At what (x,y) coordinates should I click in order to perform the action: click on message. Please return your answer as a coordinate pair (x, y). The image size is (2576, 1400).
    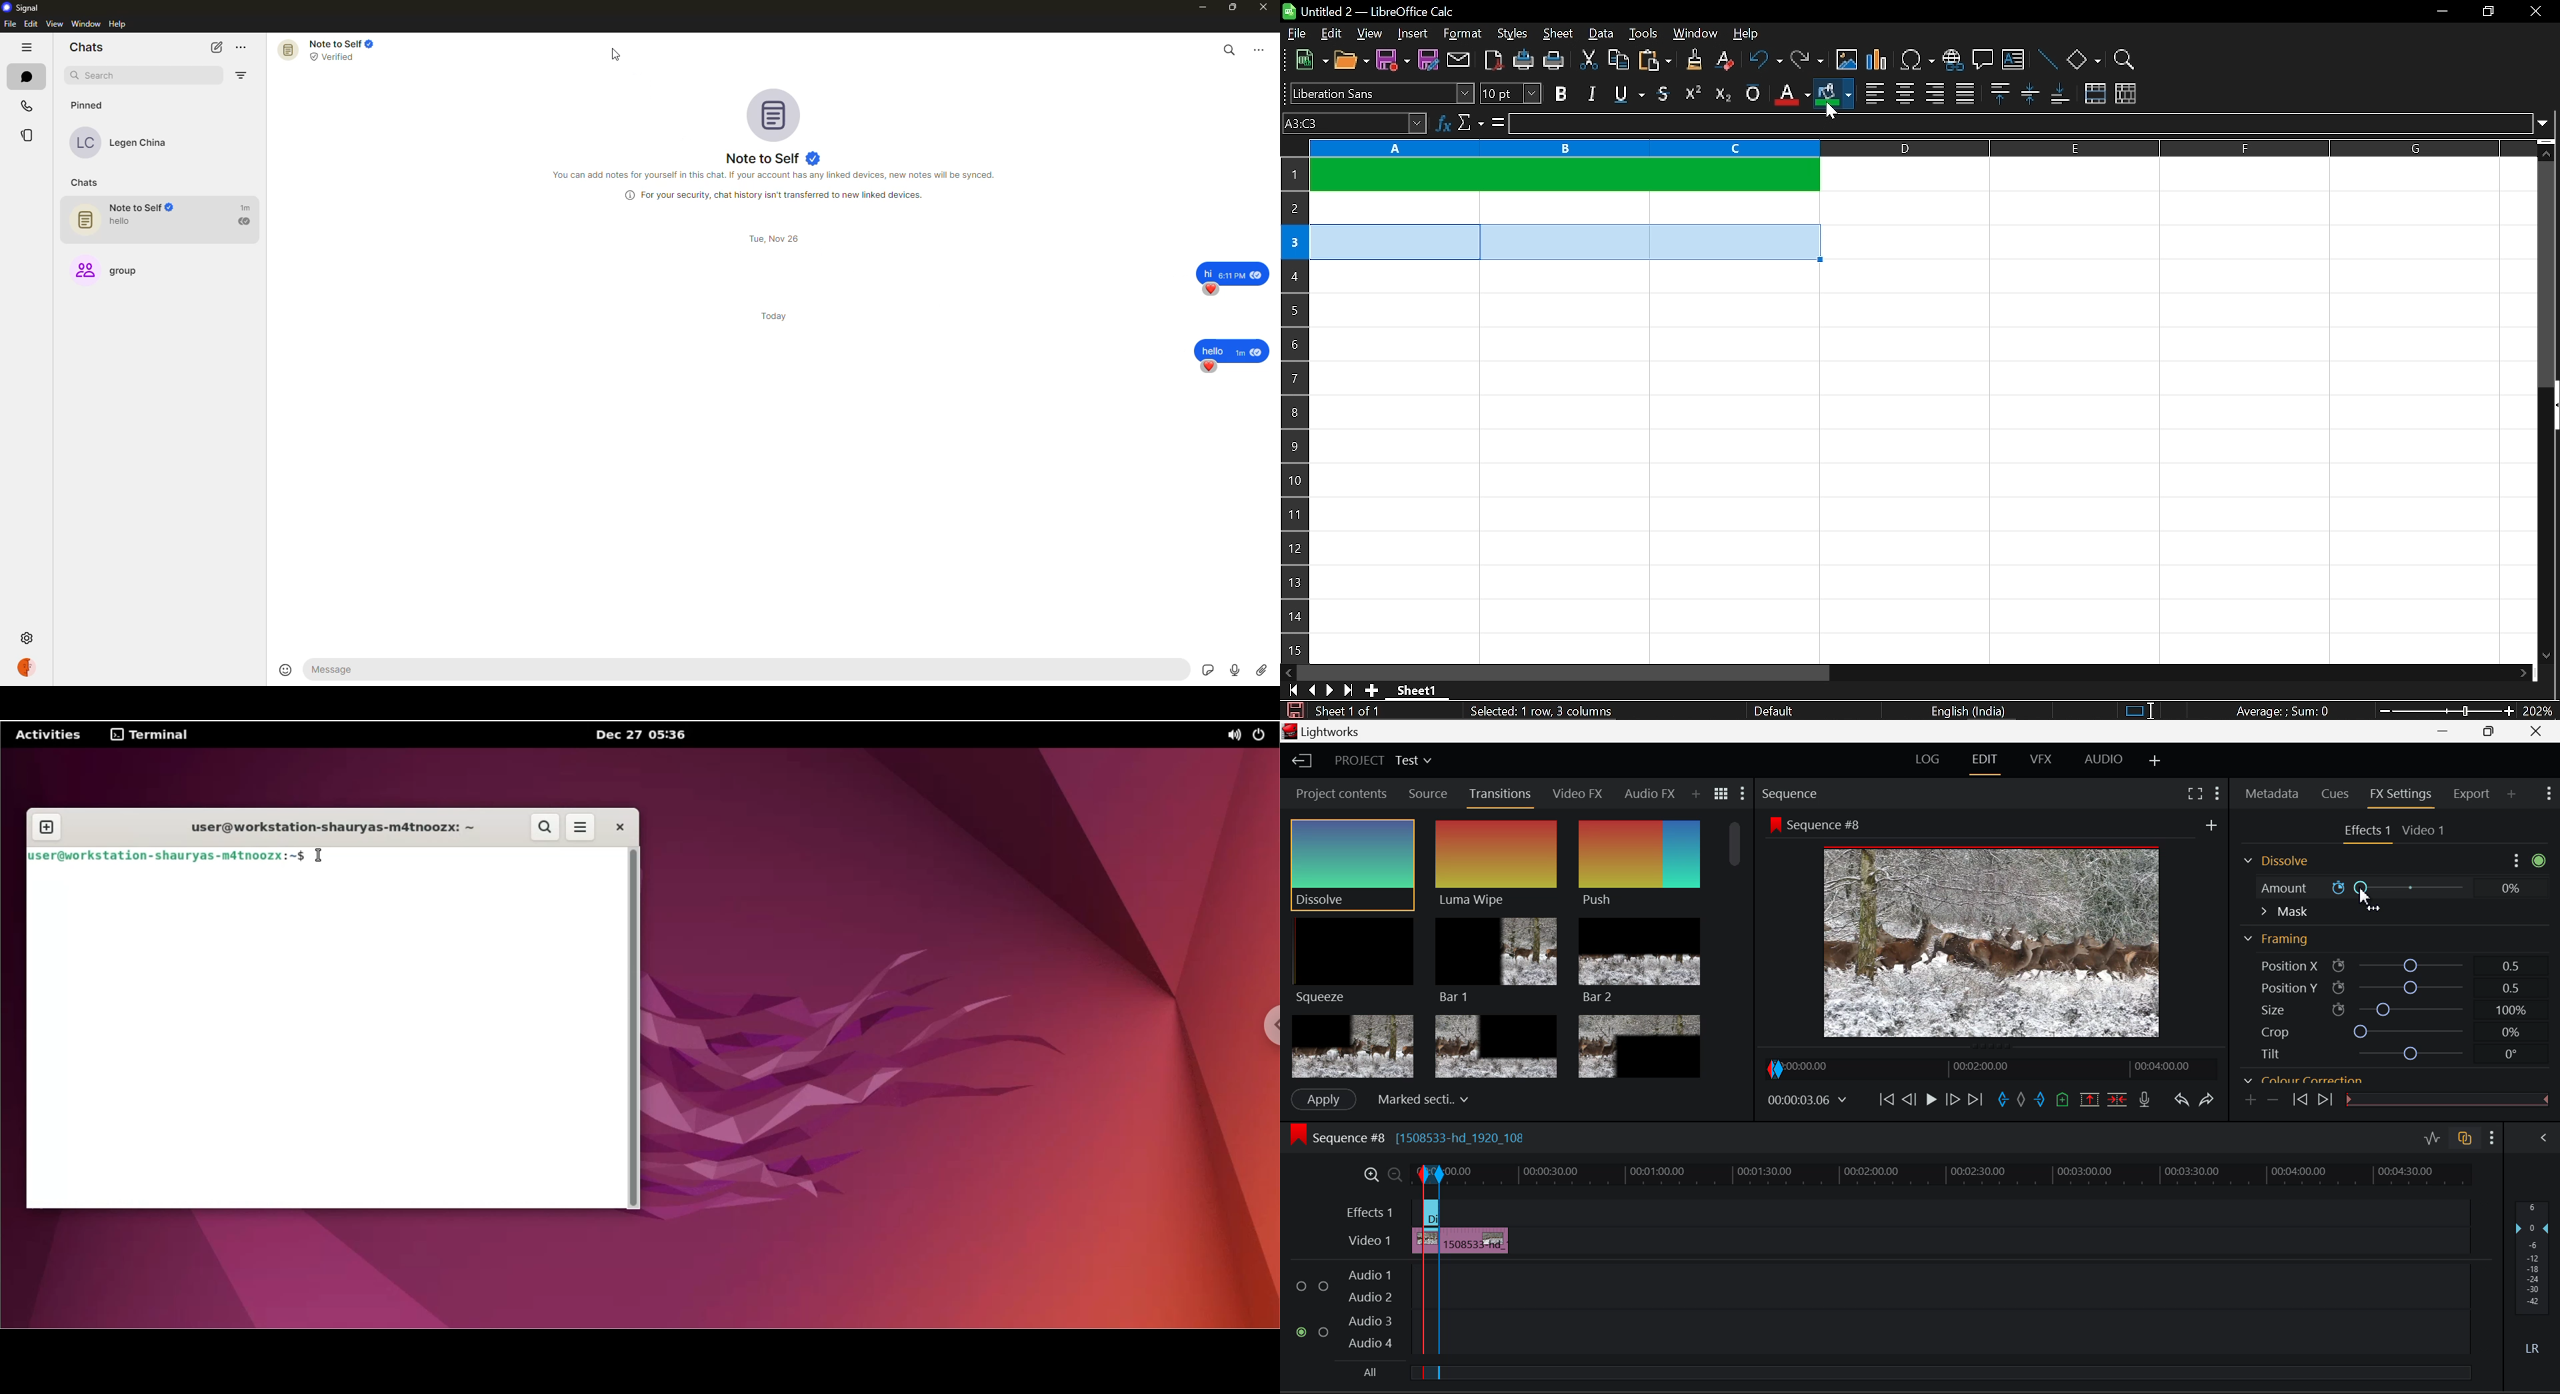
    Looking at the image, I should click on (1231, 345).